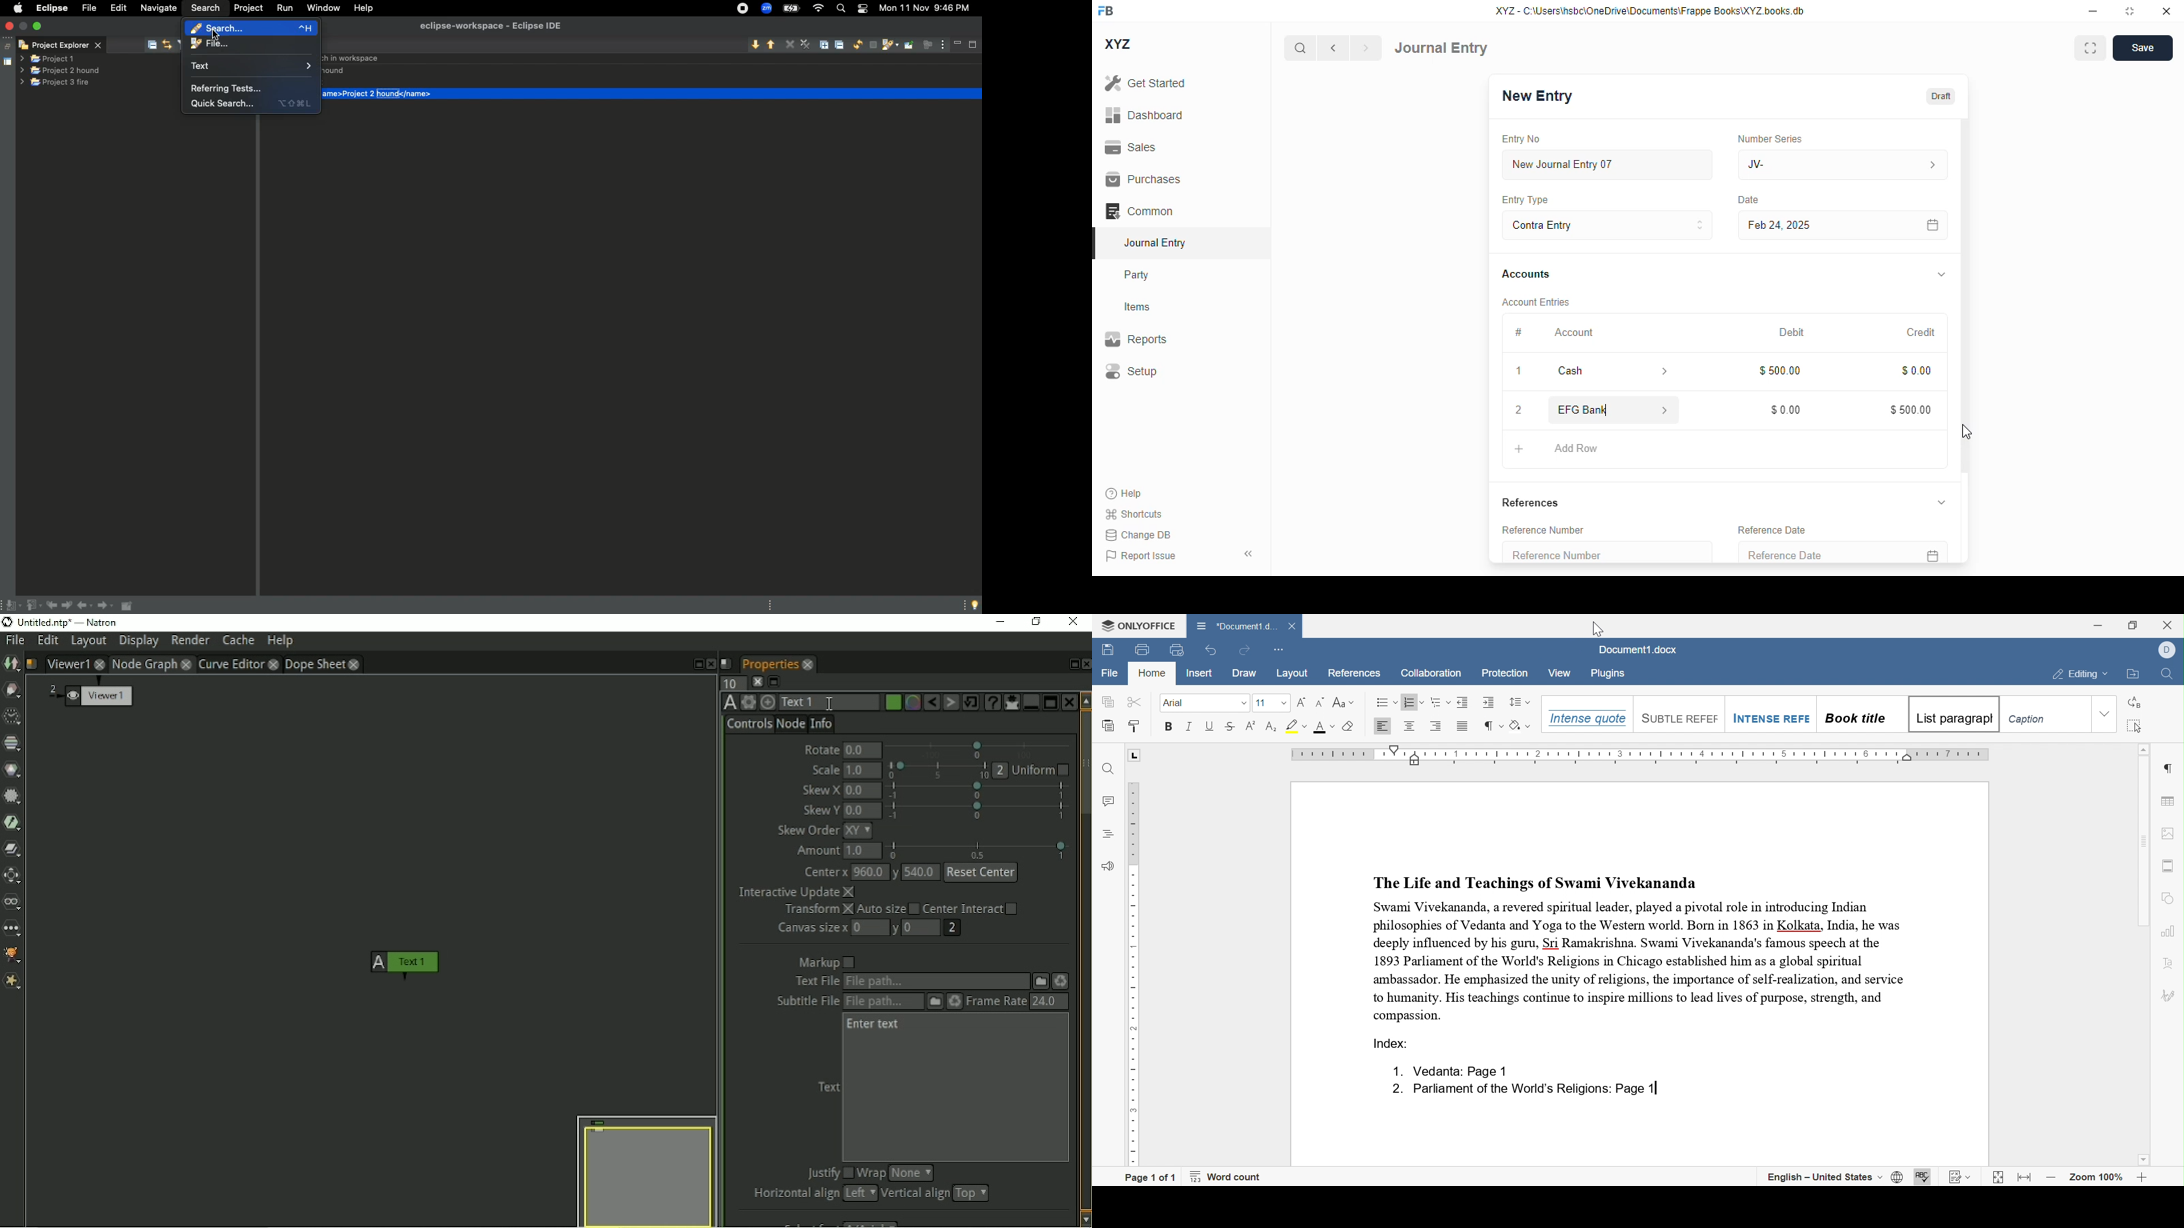 The image size is (2184, 1232). I want to click on Project, so click(251, 8).